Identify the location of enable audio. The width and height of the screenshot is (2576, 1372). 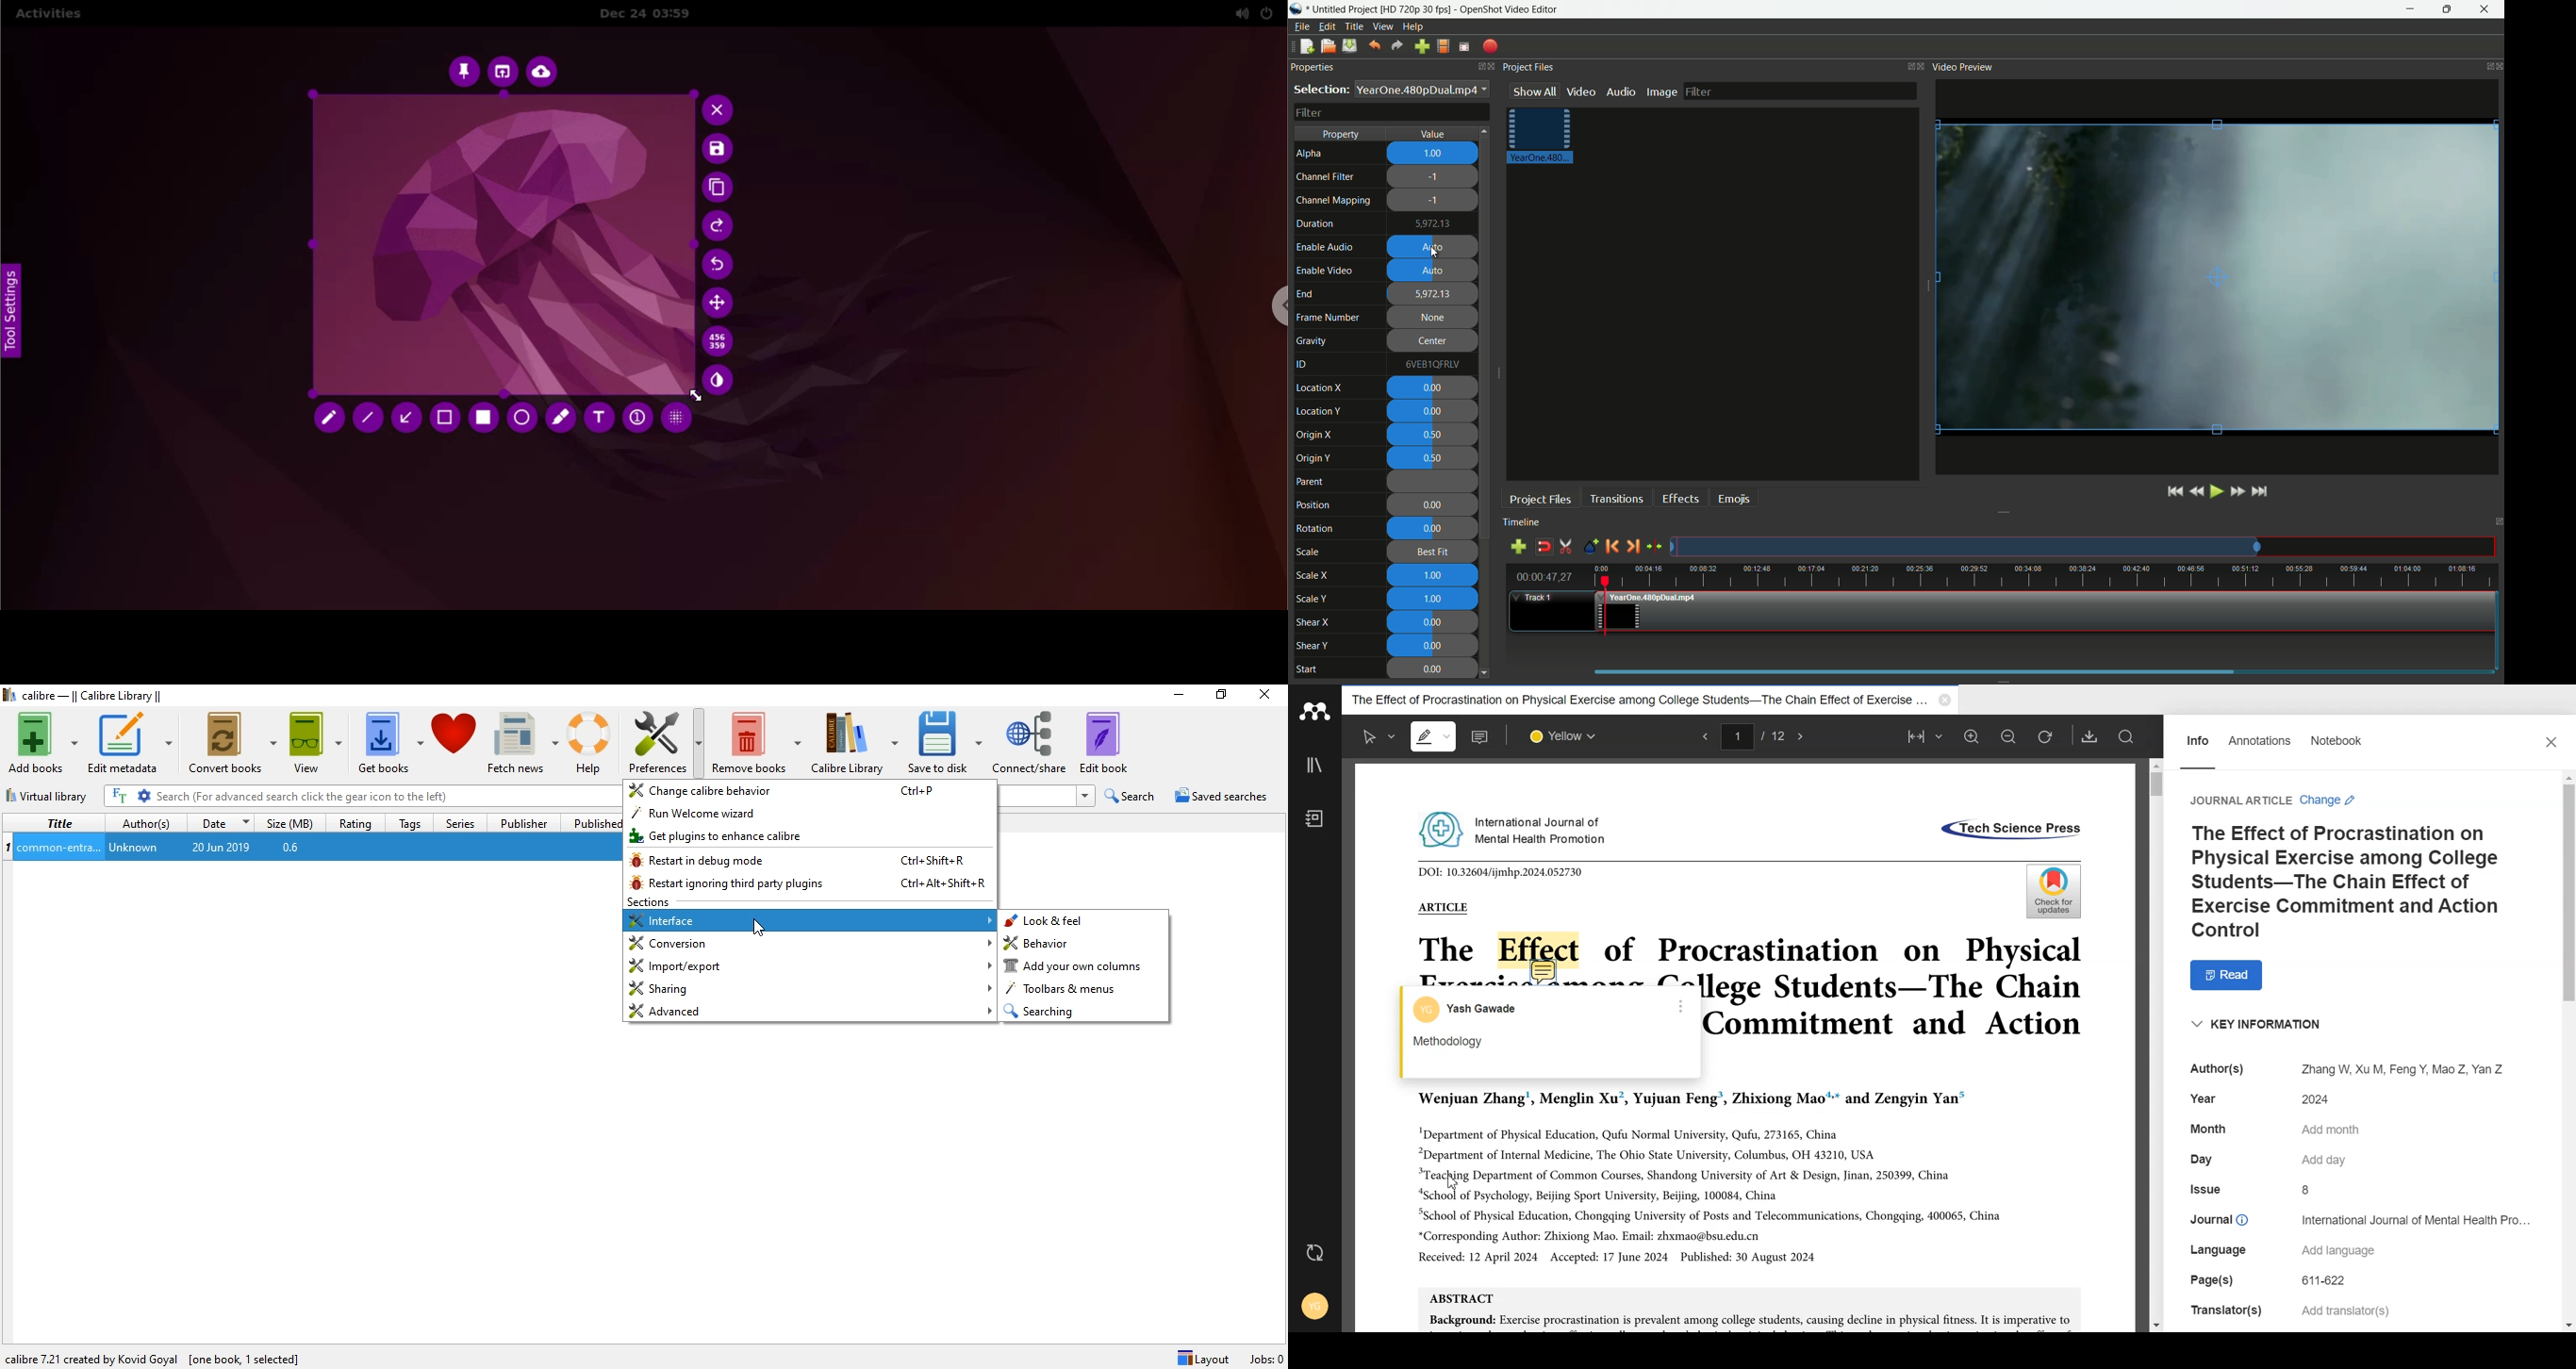
(1327, 247).